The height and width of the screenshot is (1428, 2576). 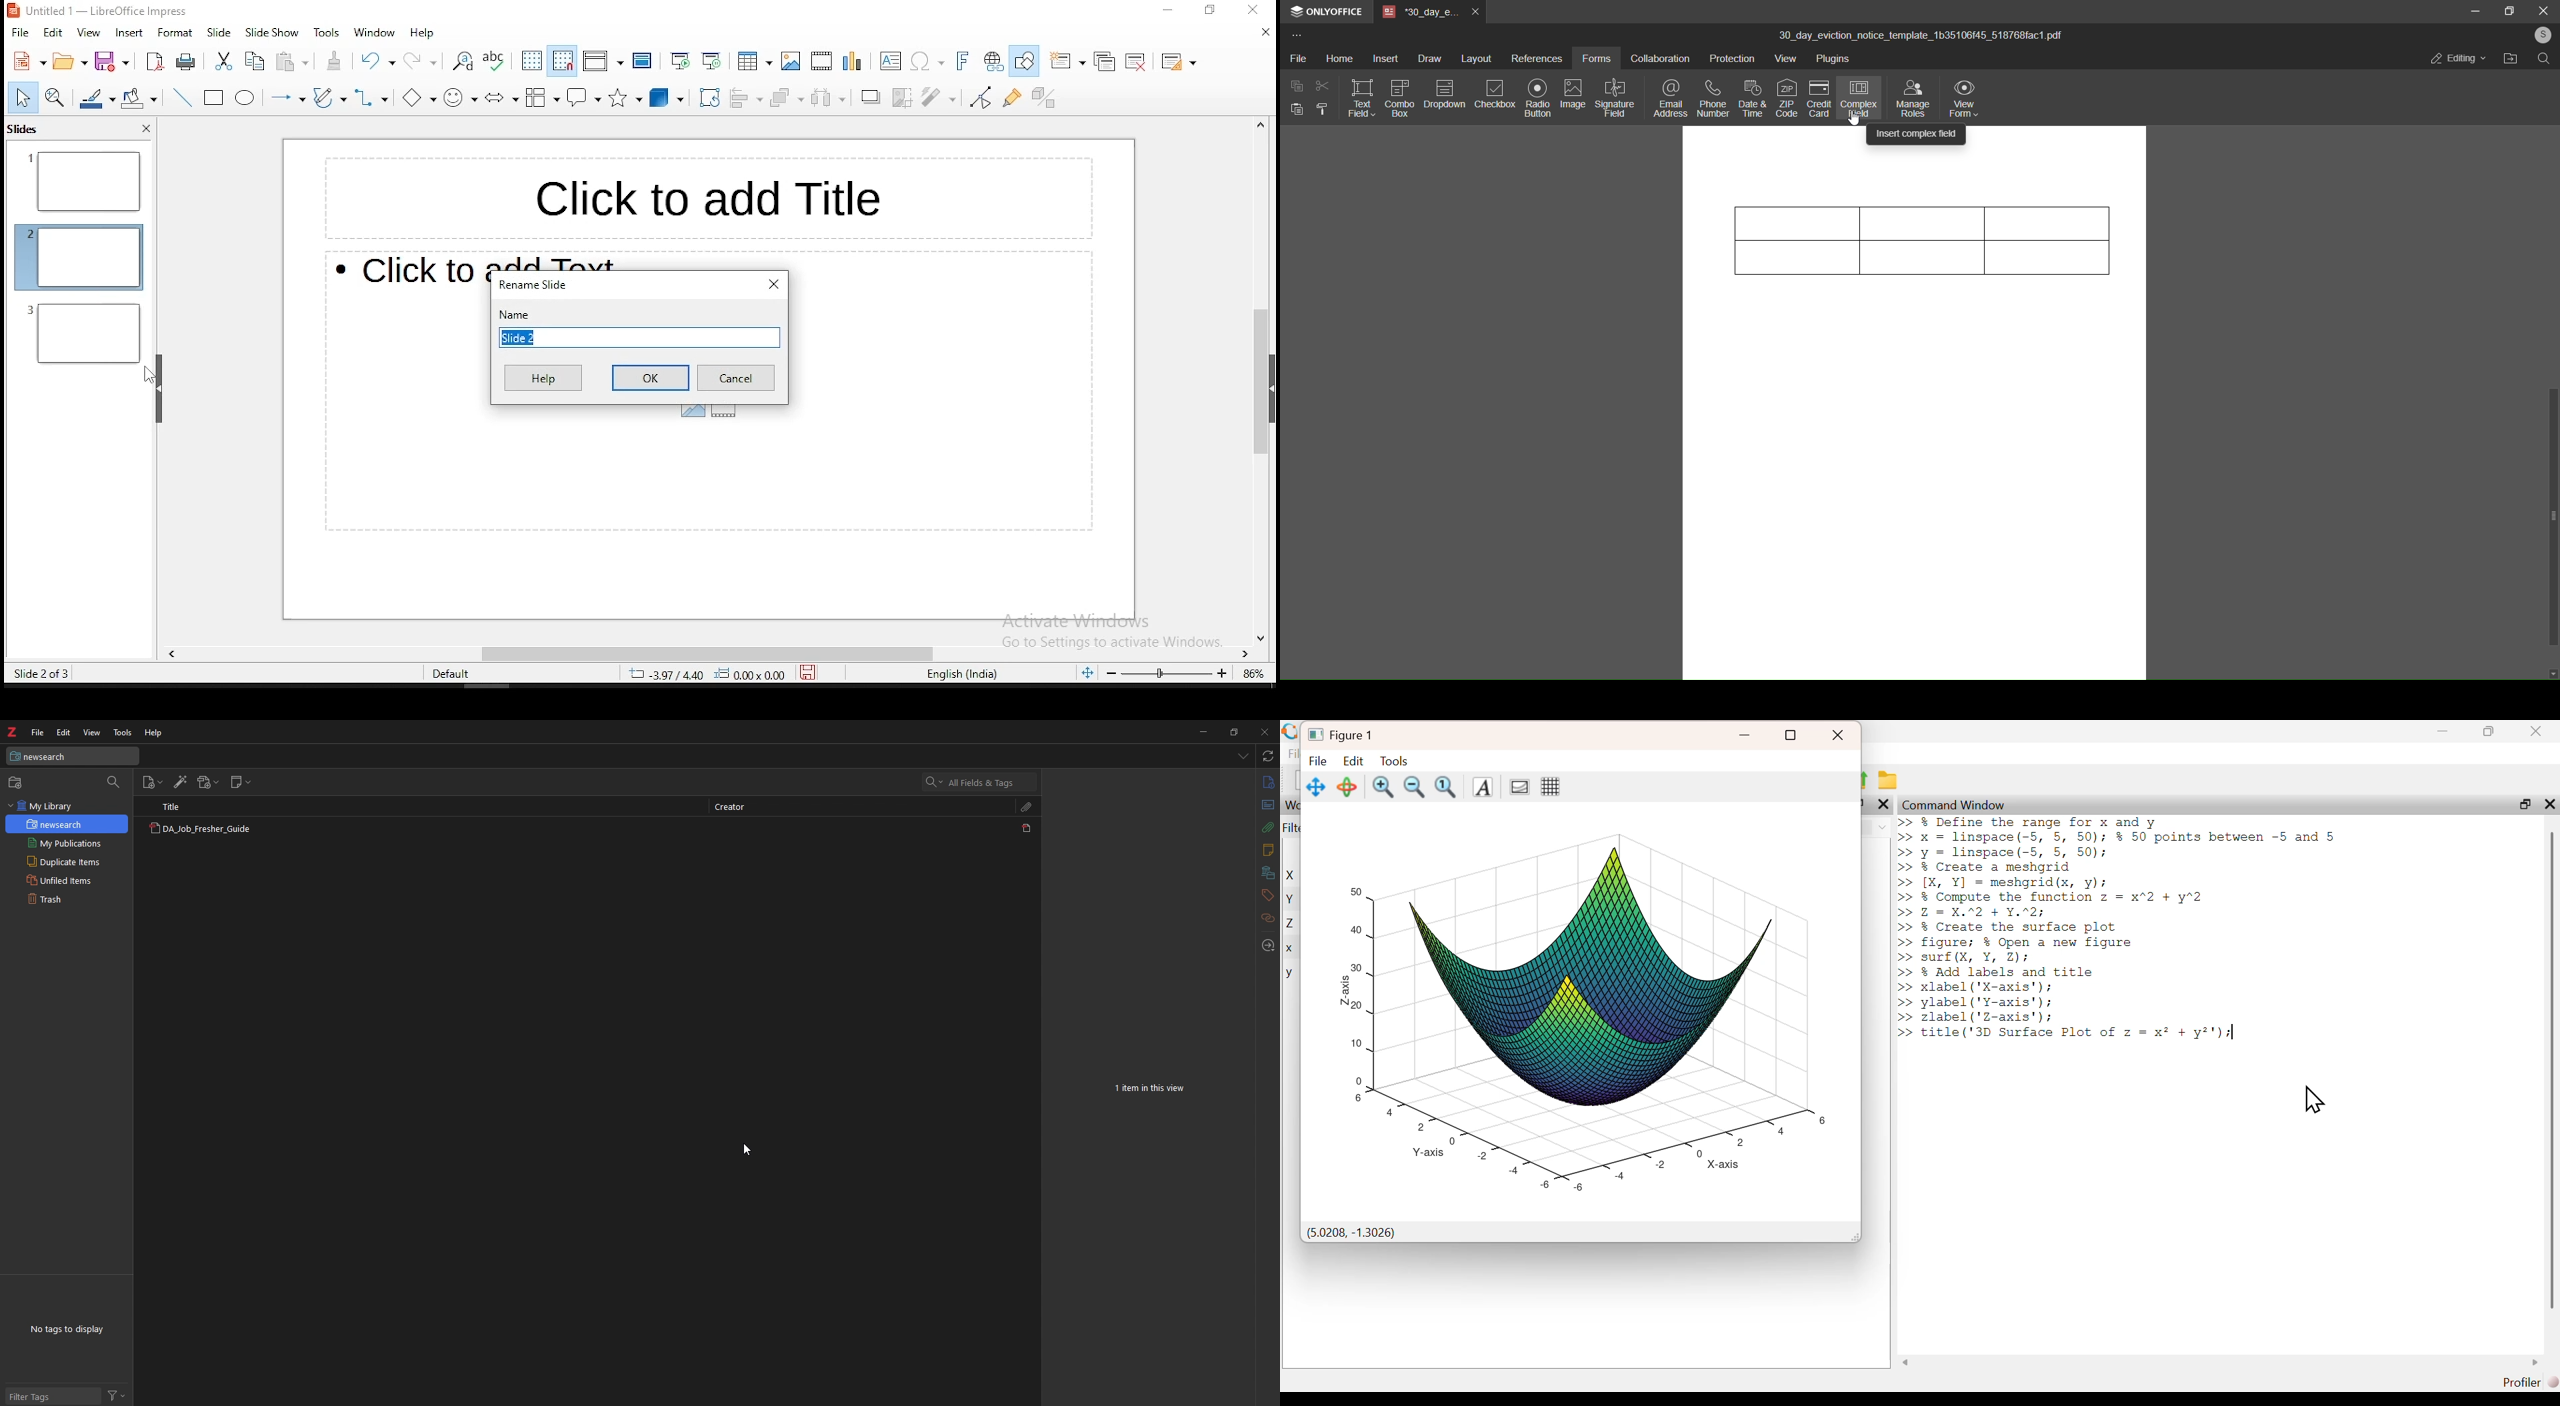 What do you see at coordinates (1911, 96) in the screenshot?
I see `manage roles` at bounding box center [1911, 96].